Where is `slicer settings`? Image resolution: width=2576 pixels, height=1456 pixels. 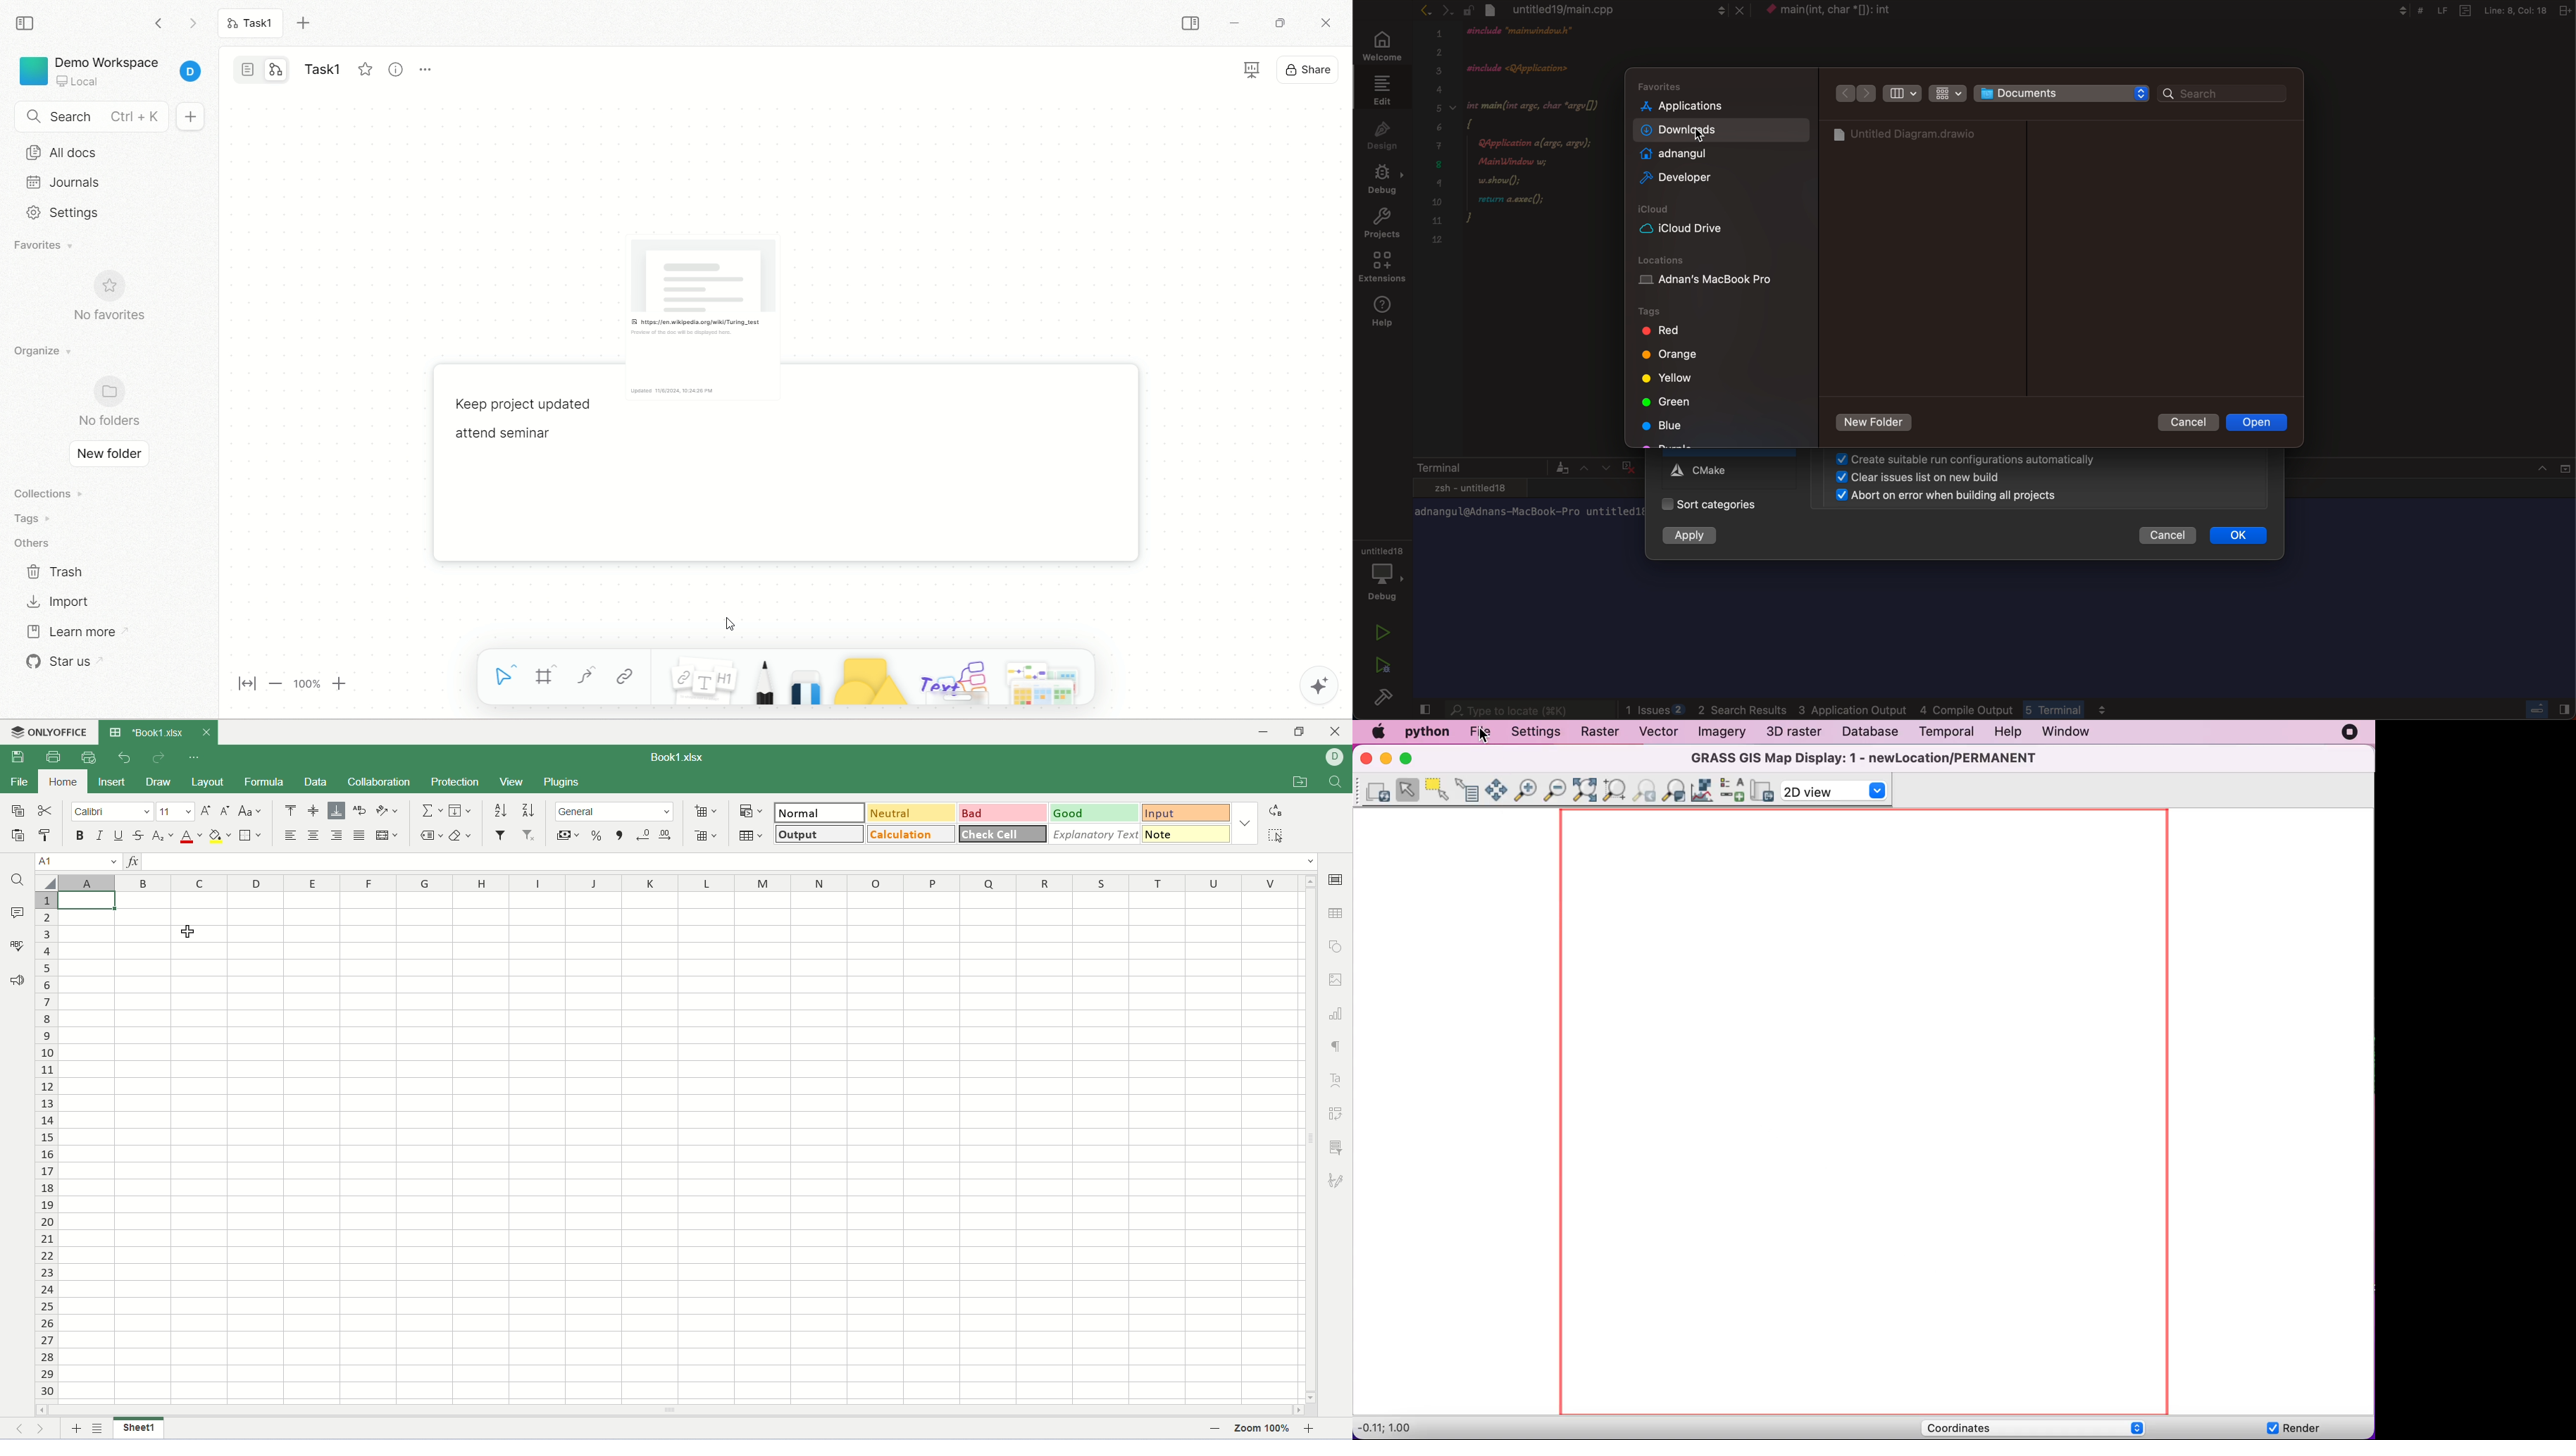 slicer settings is located at coordinates (1338, 1146).